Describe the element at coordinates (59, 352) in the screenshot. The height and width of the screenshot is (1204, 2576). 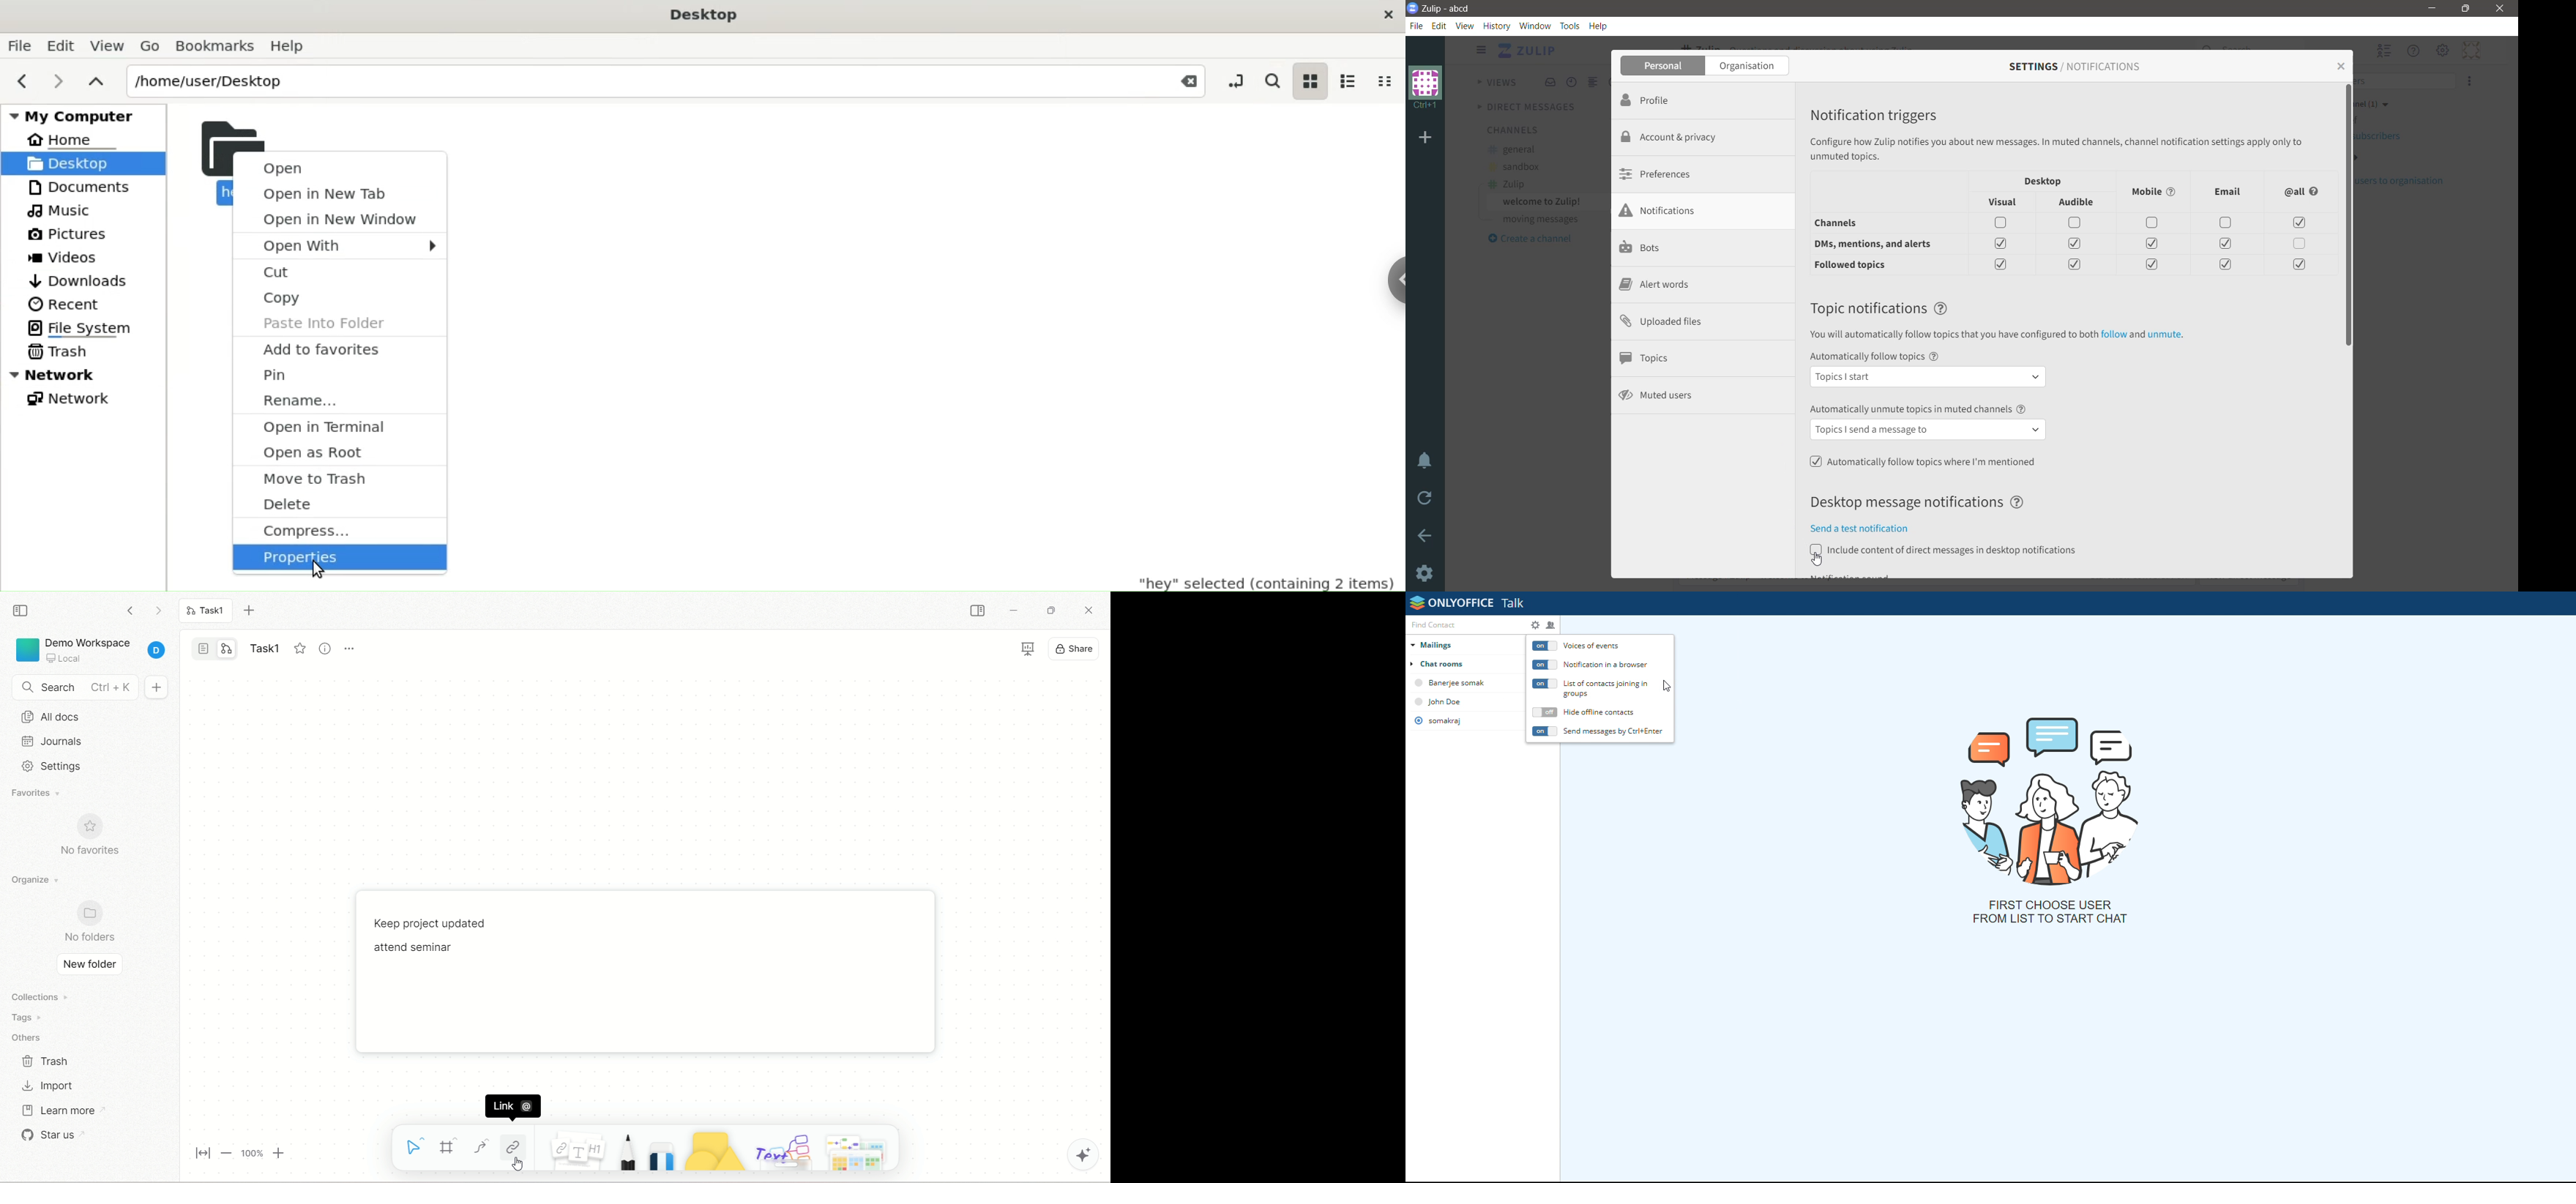
I see `Trash` at that location.